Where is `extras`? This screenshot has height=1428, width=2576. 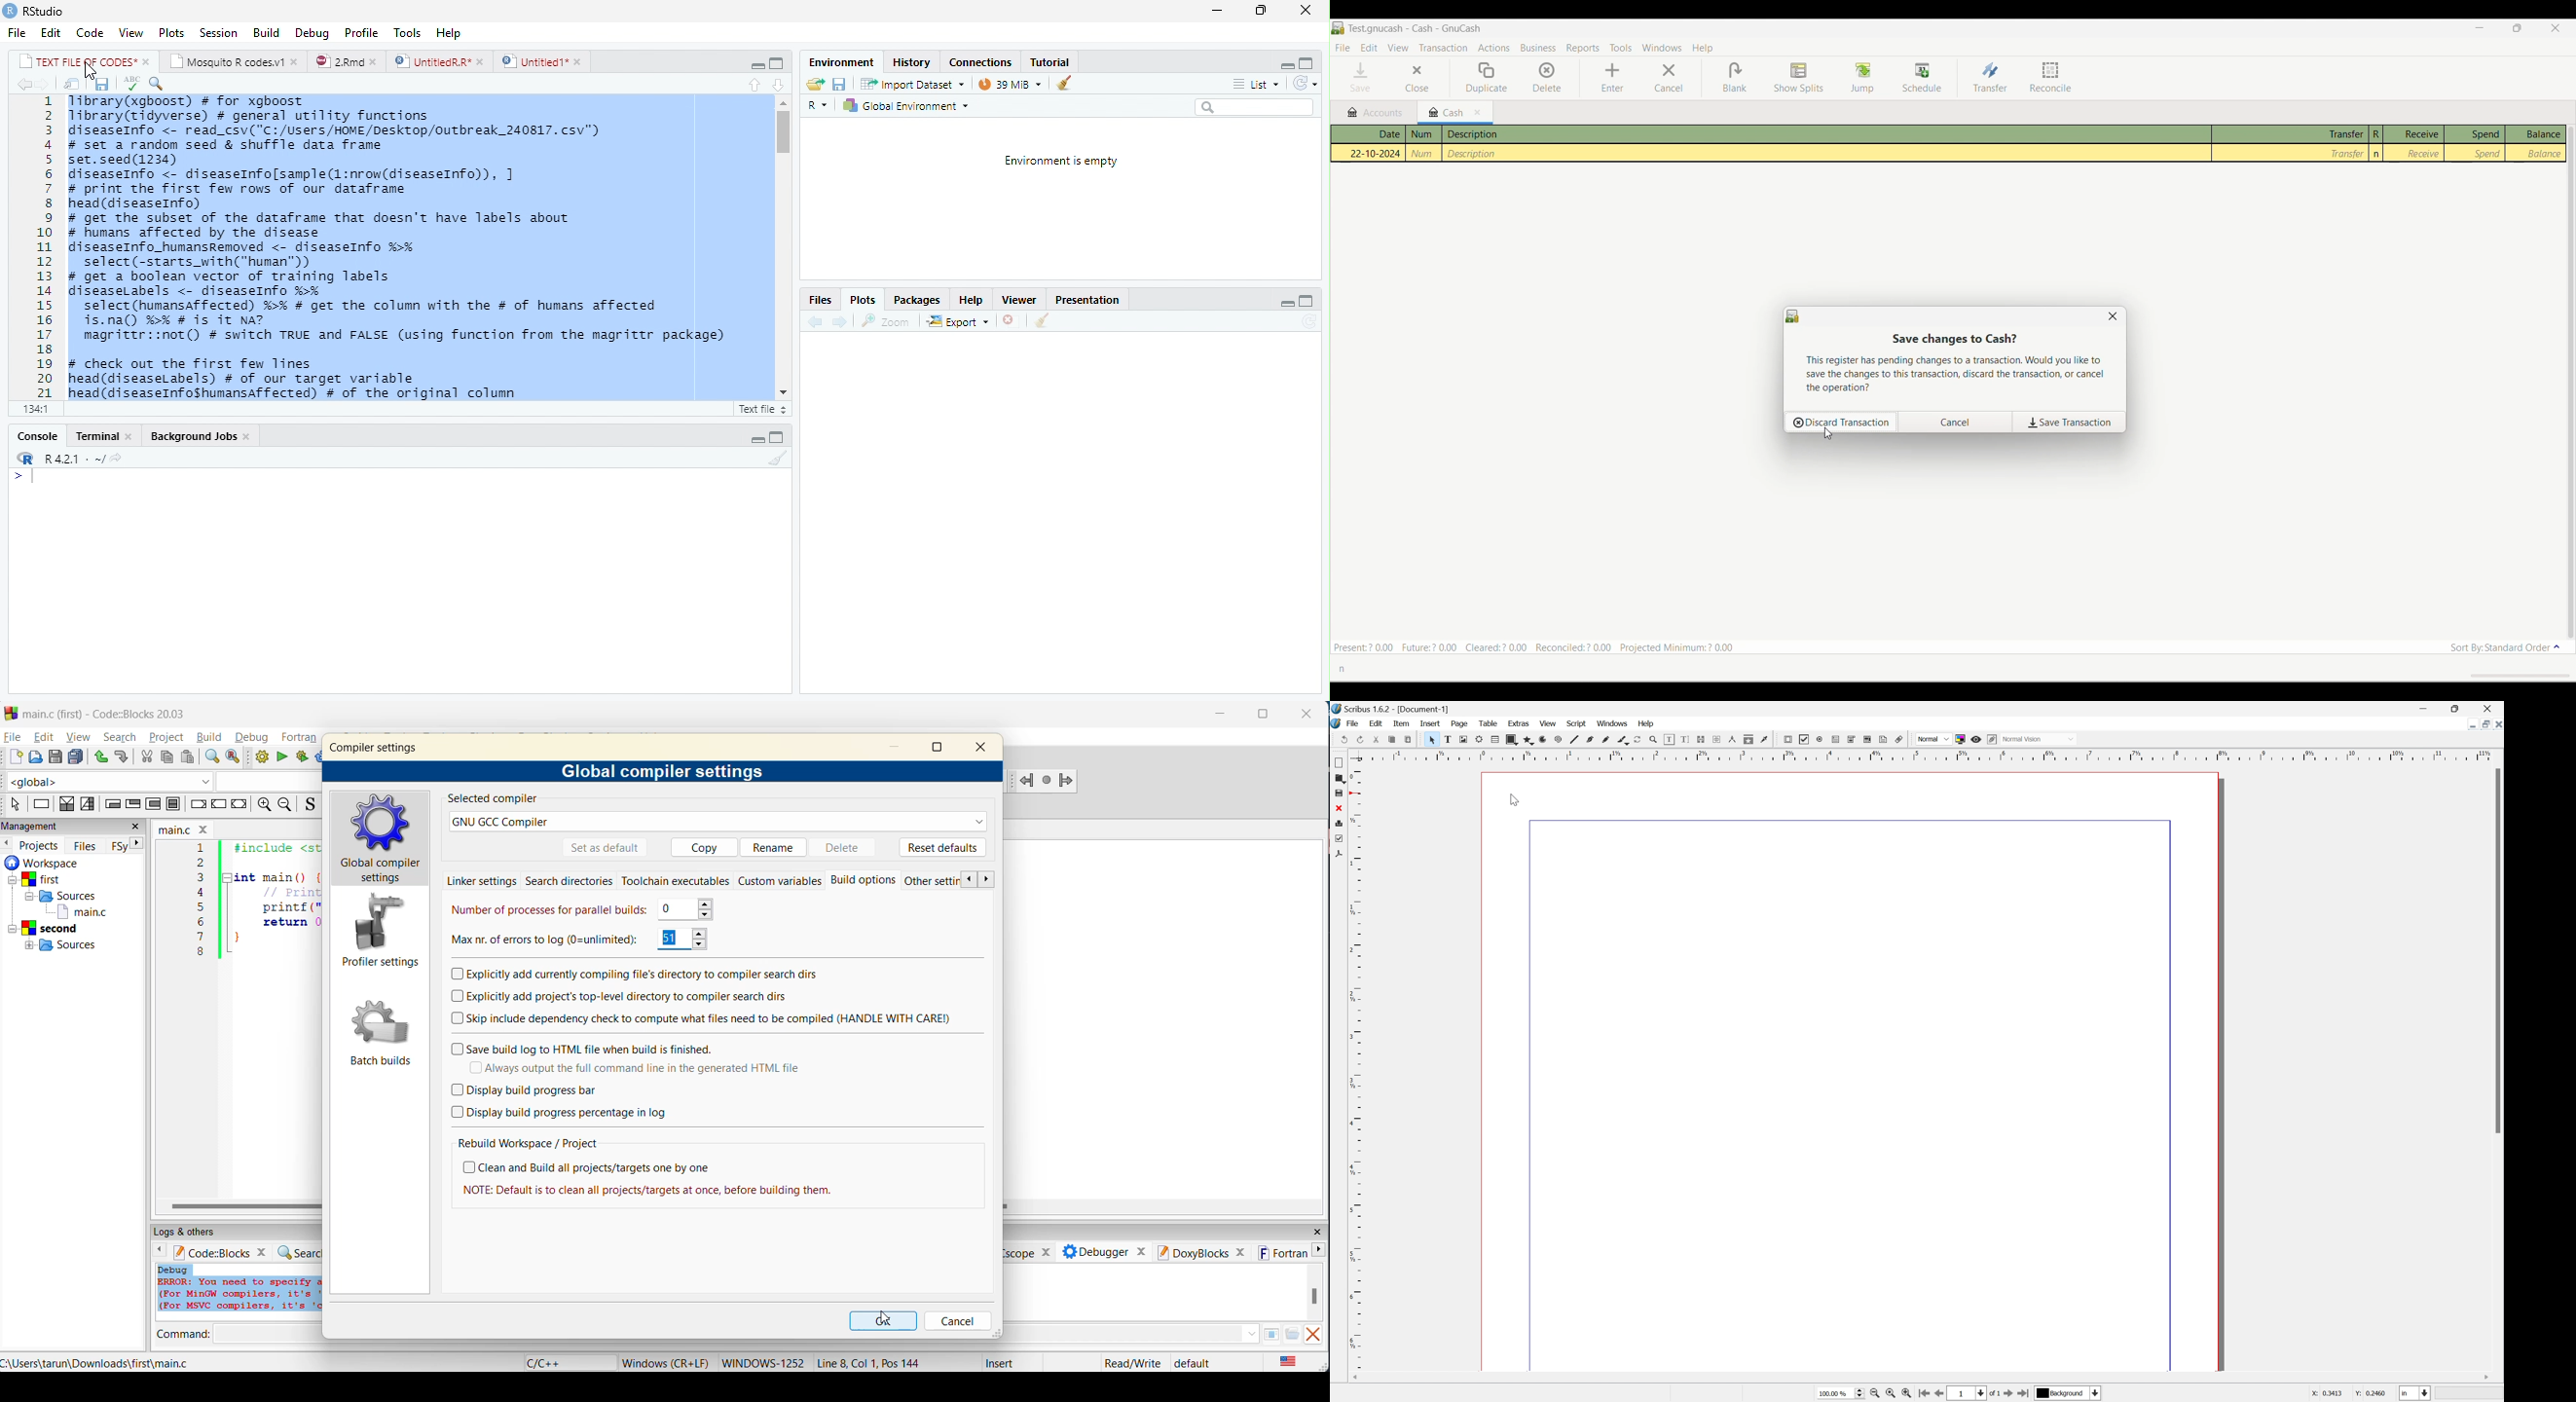
extras is located at coordinates (1519, 723).